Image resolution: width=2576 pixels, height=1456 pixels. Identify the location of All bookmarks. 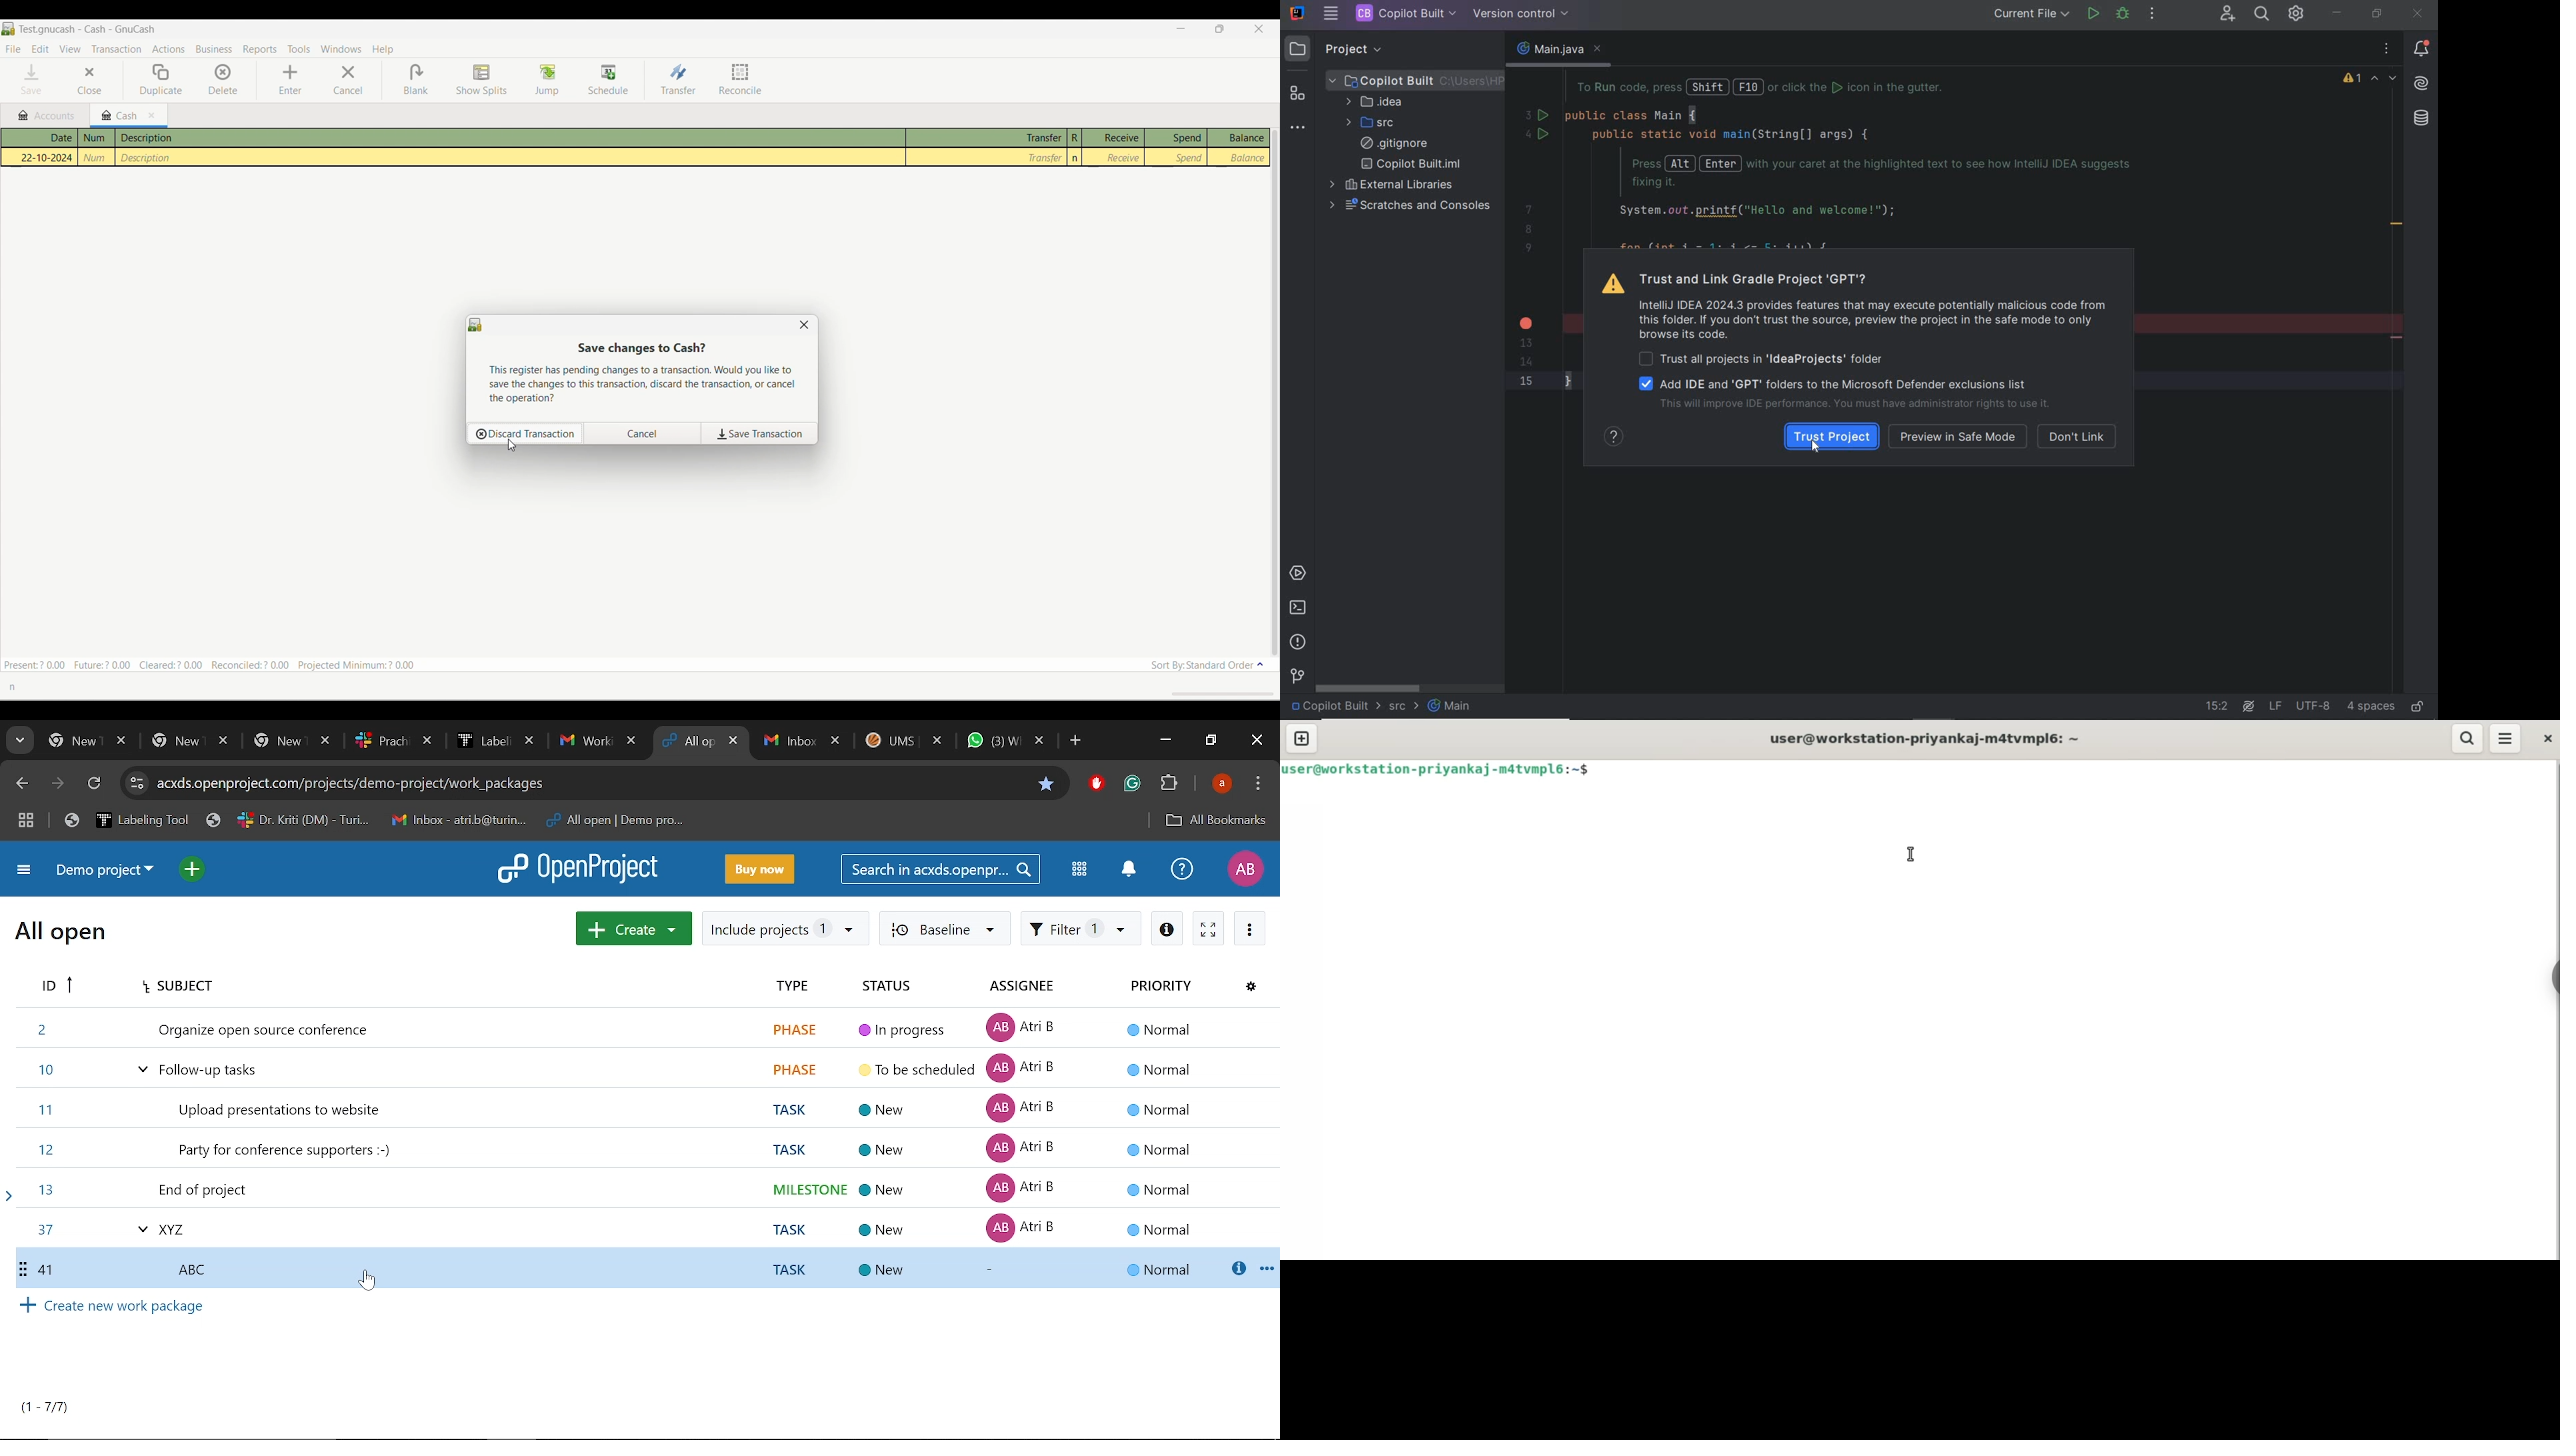
(1215, 821).